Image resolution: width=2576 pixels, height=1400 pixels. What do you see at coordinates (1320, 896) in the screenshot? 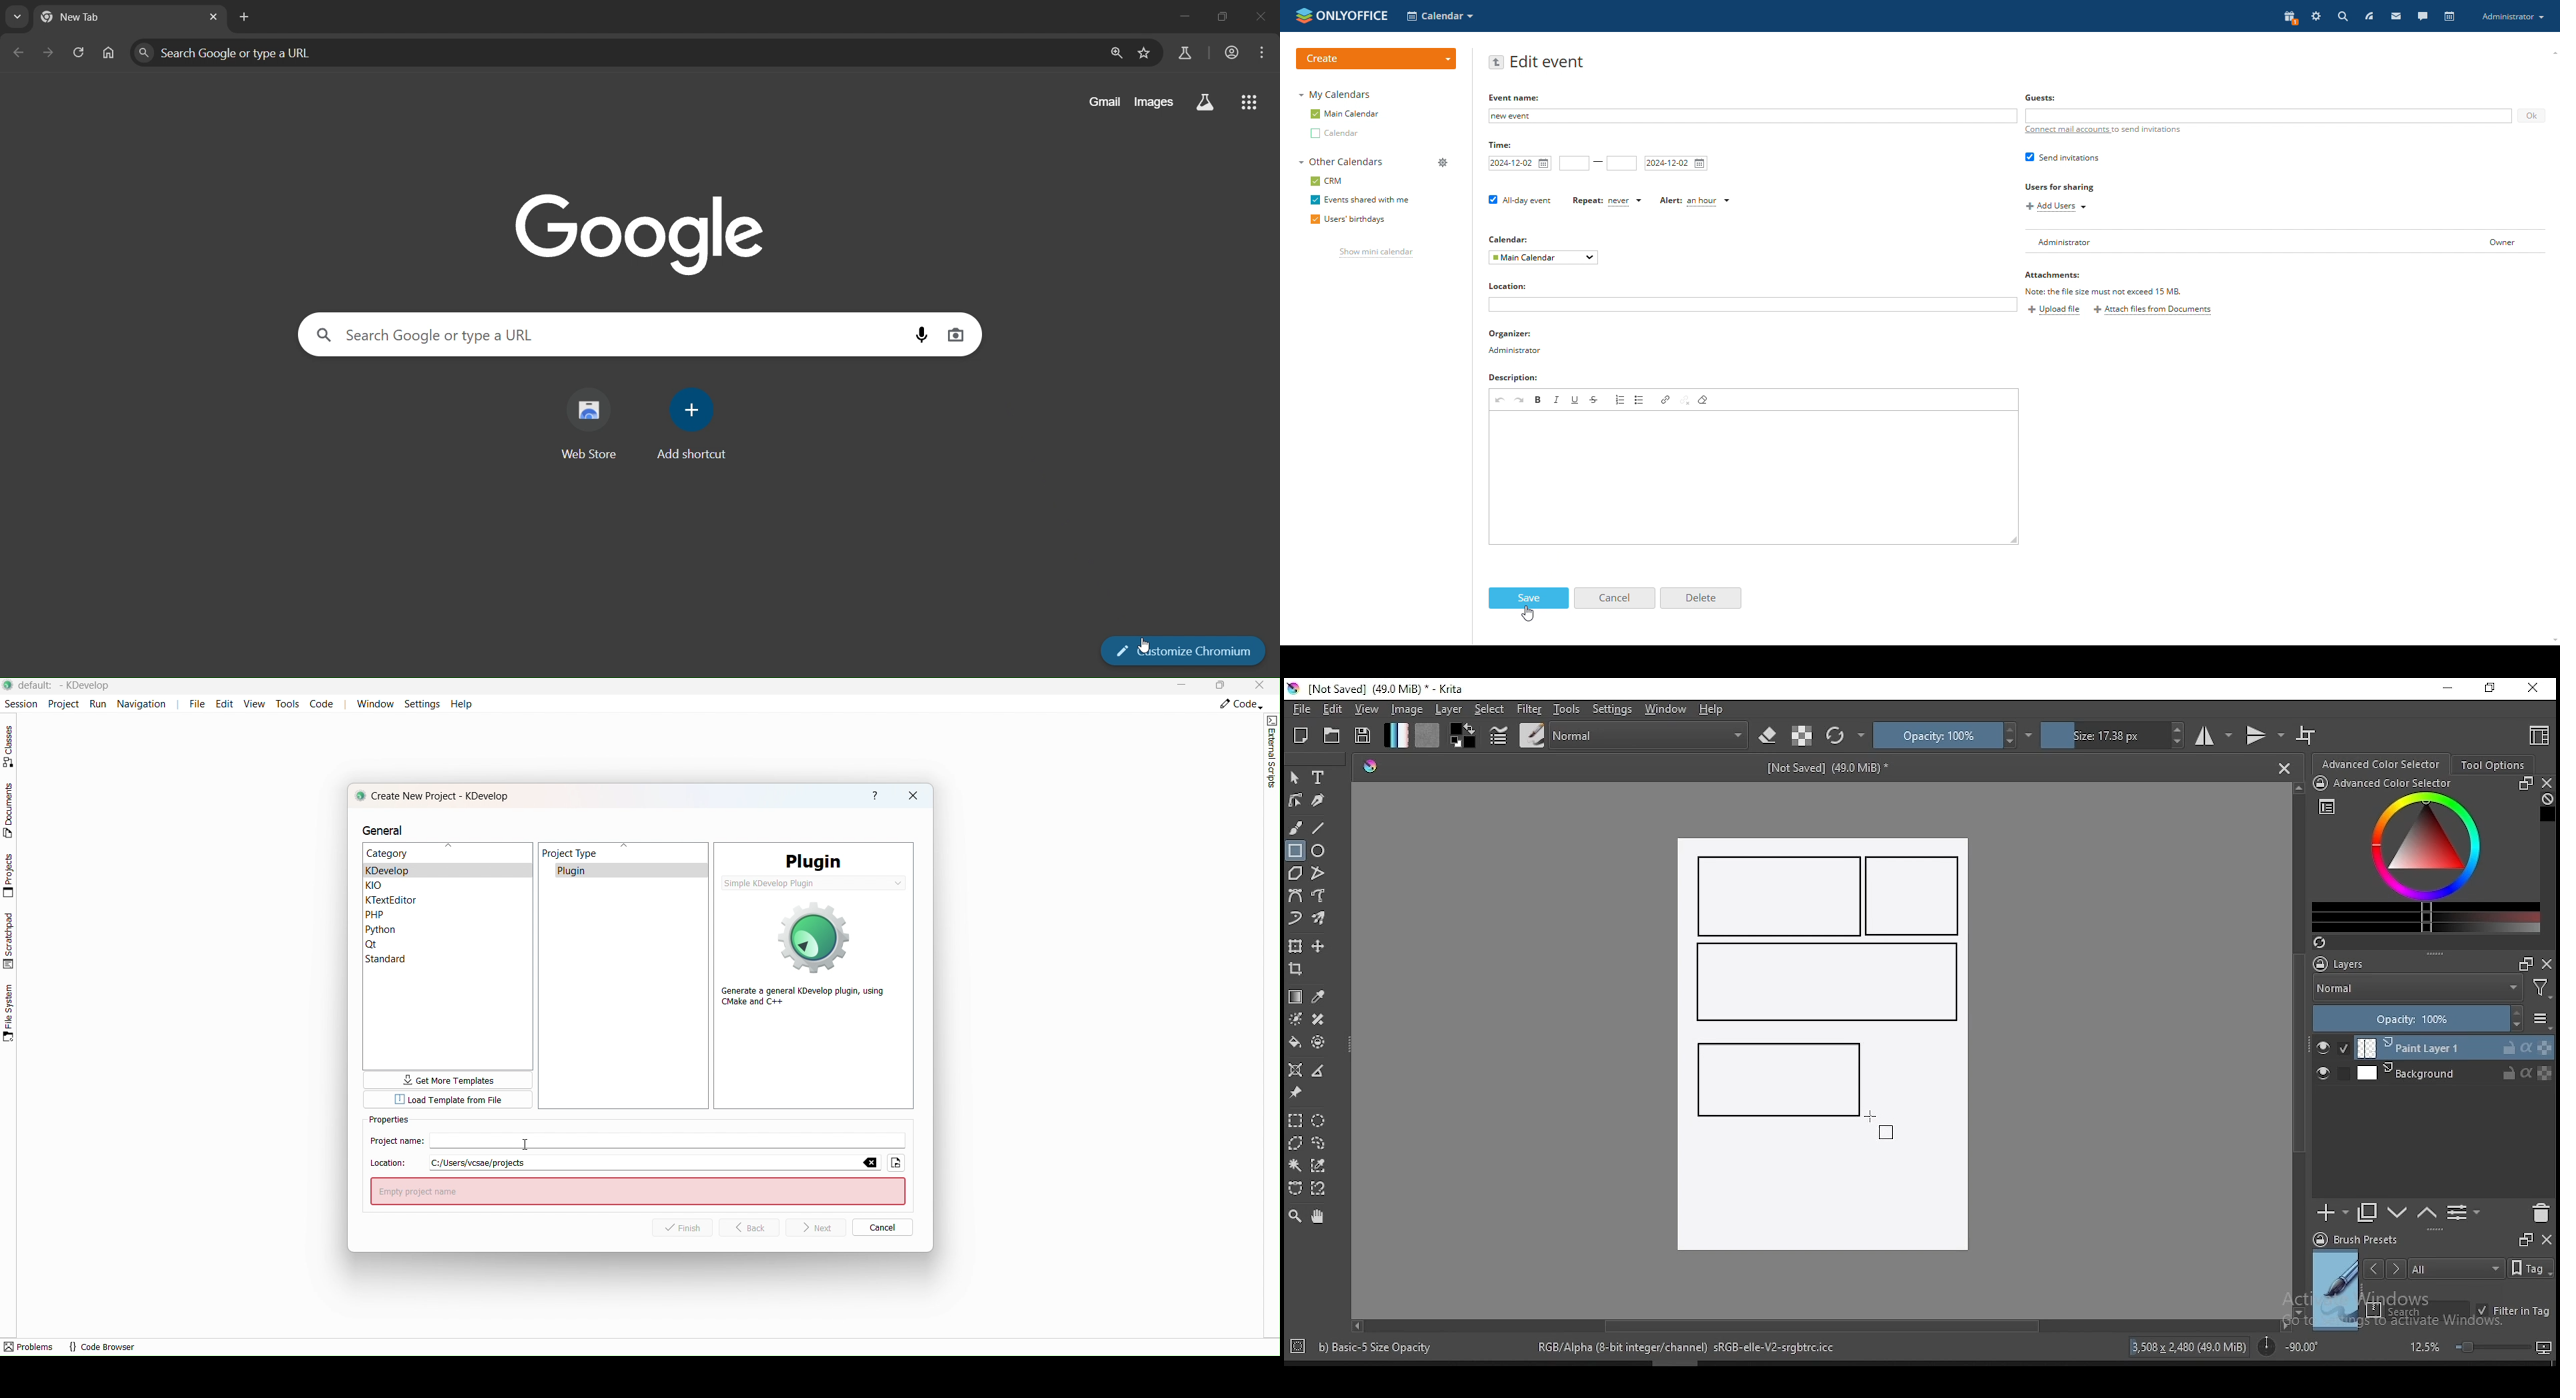
I see `freehand path tool` at bounding box center [1320, 896].